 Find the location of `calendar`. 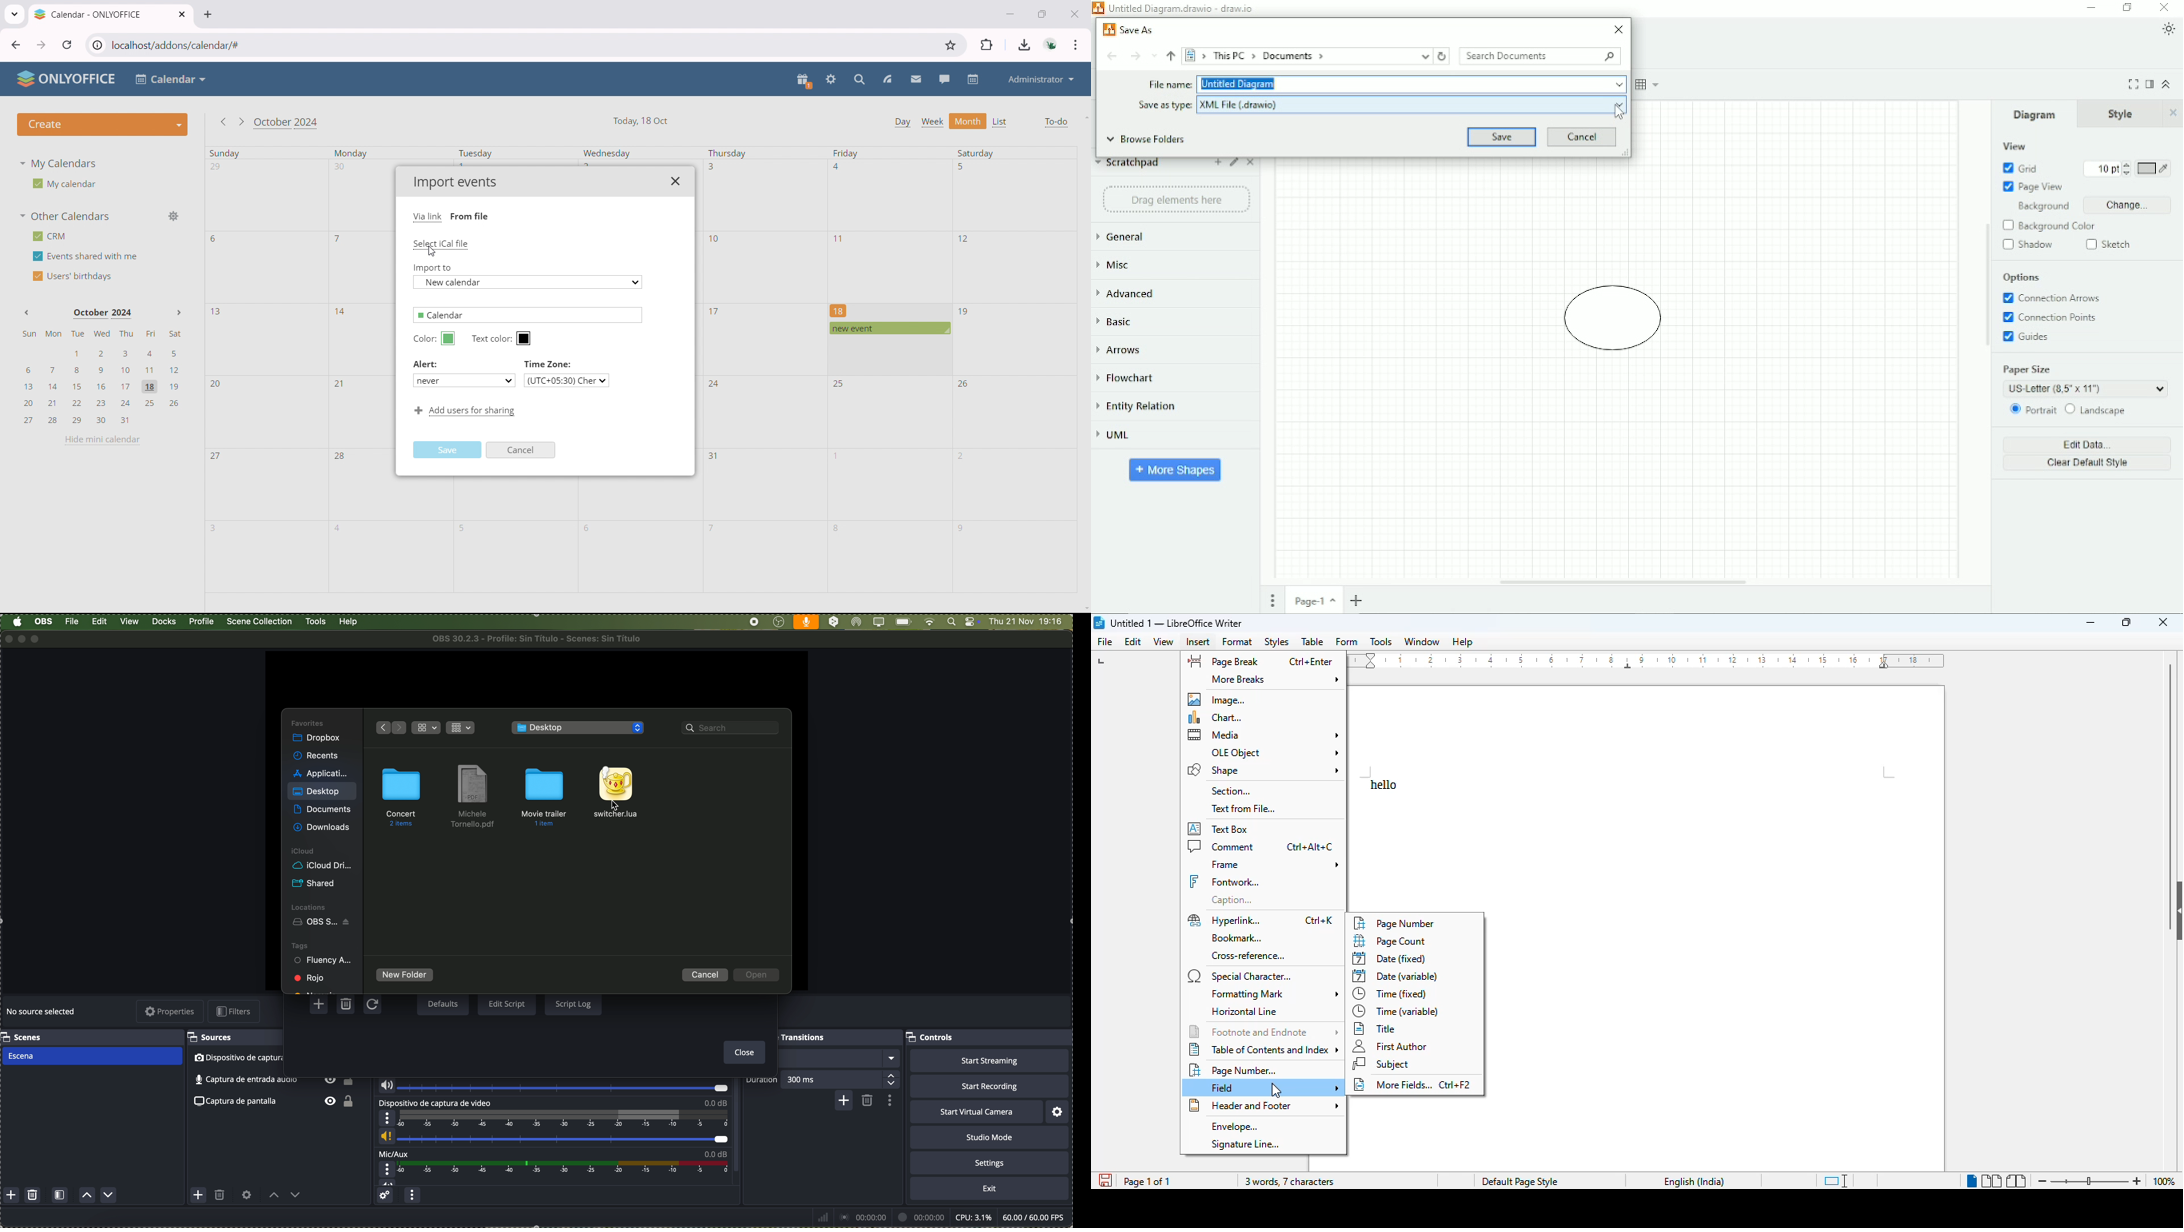

calendar is located at coordinates (974, 79).